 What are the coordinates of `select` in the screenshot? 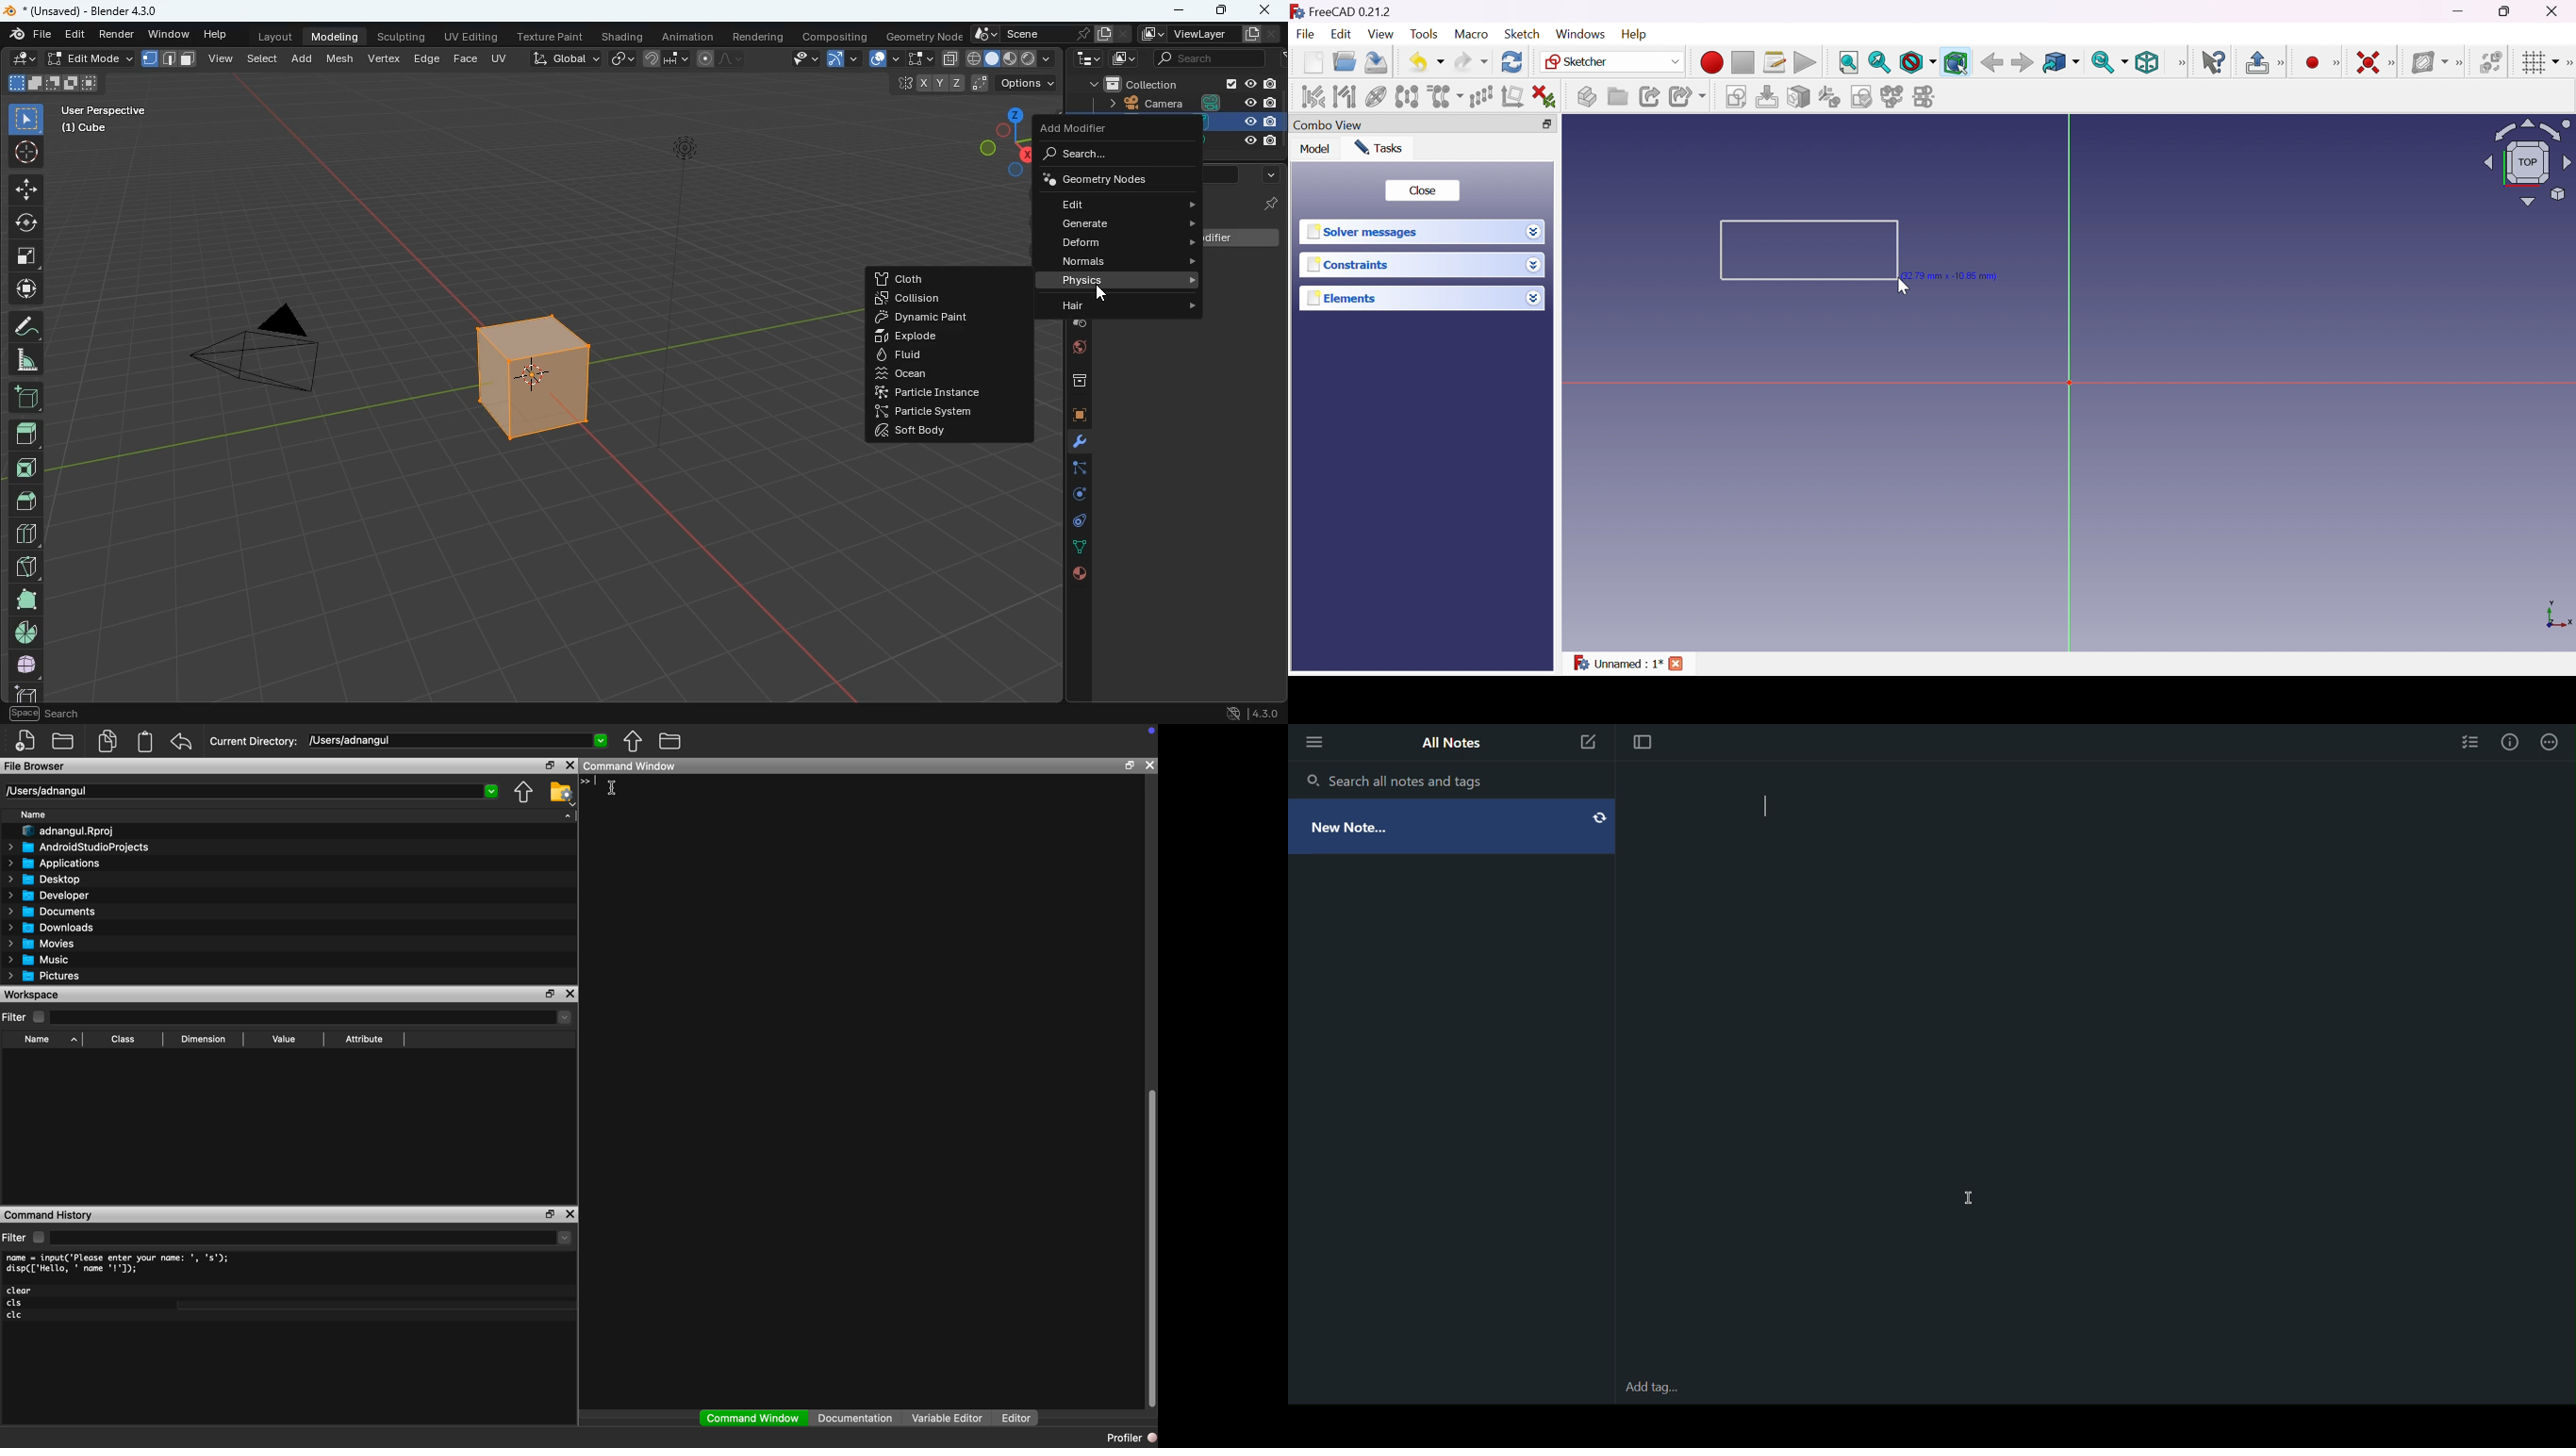 It's located at (26, 117).